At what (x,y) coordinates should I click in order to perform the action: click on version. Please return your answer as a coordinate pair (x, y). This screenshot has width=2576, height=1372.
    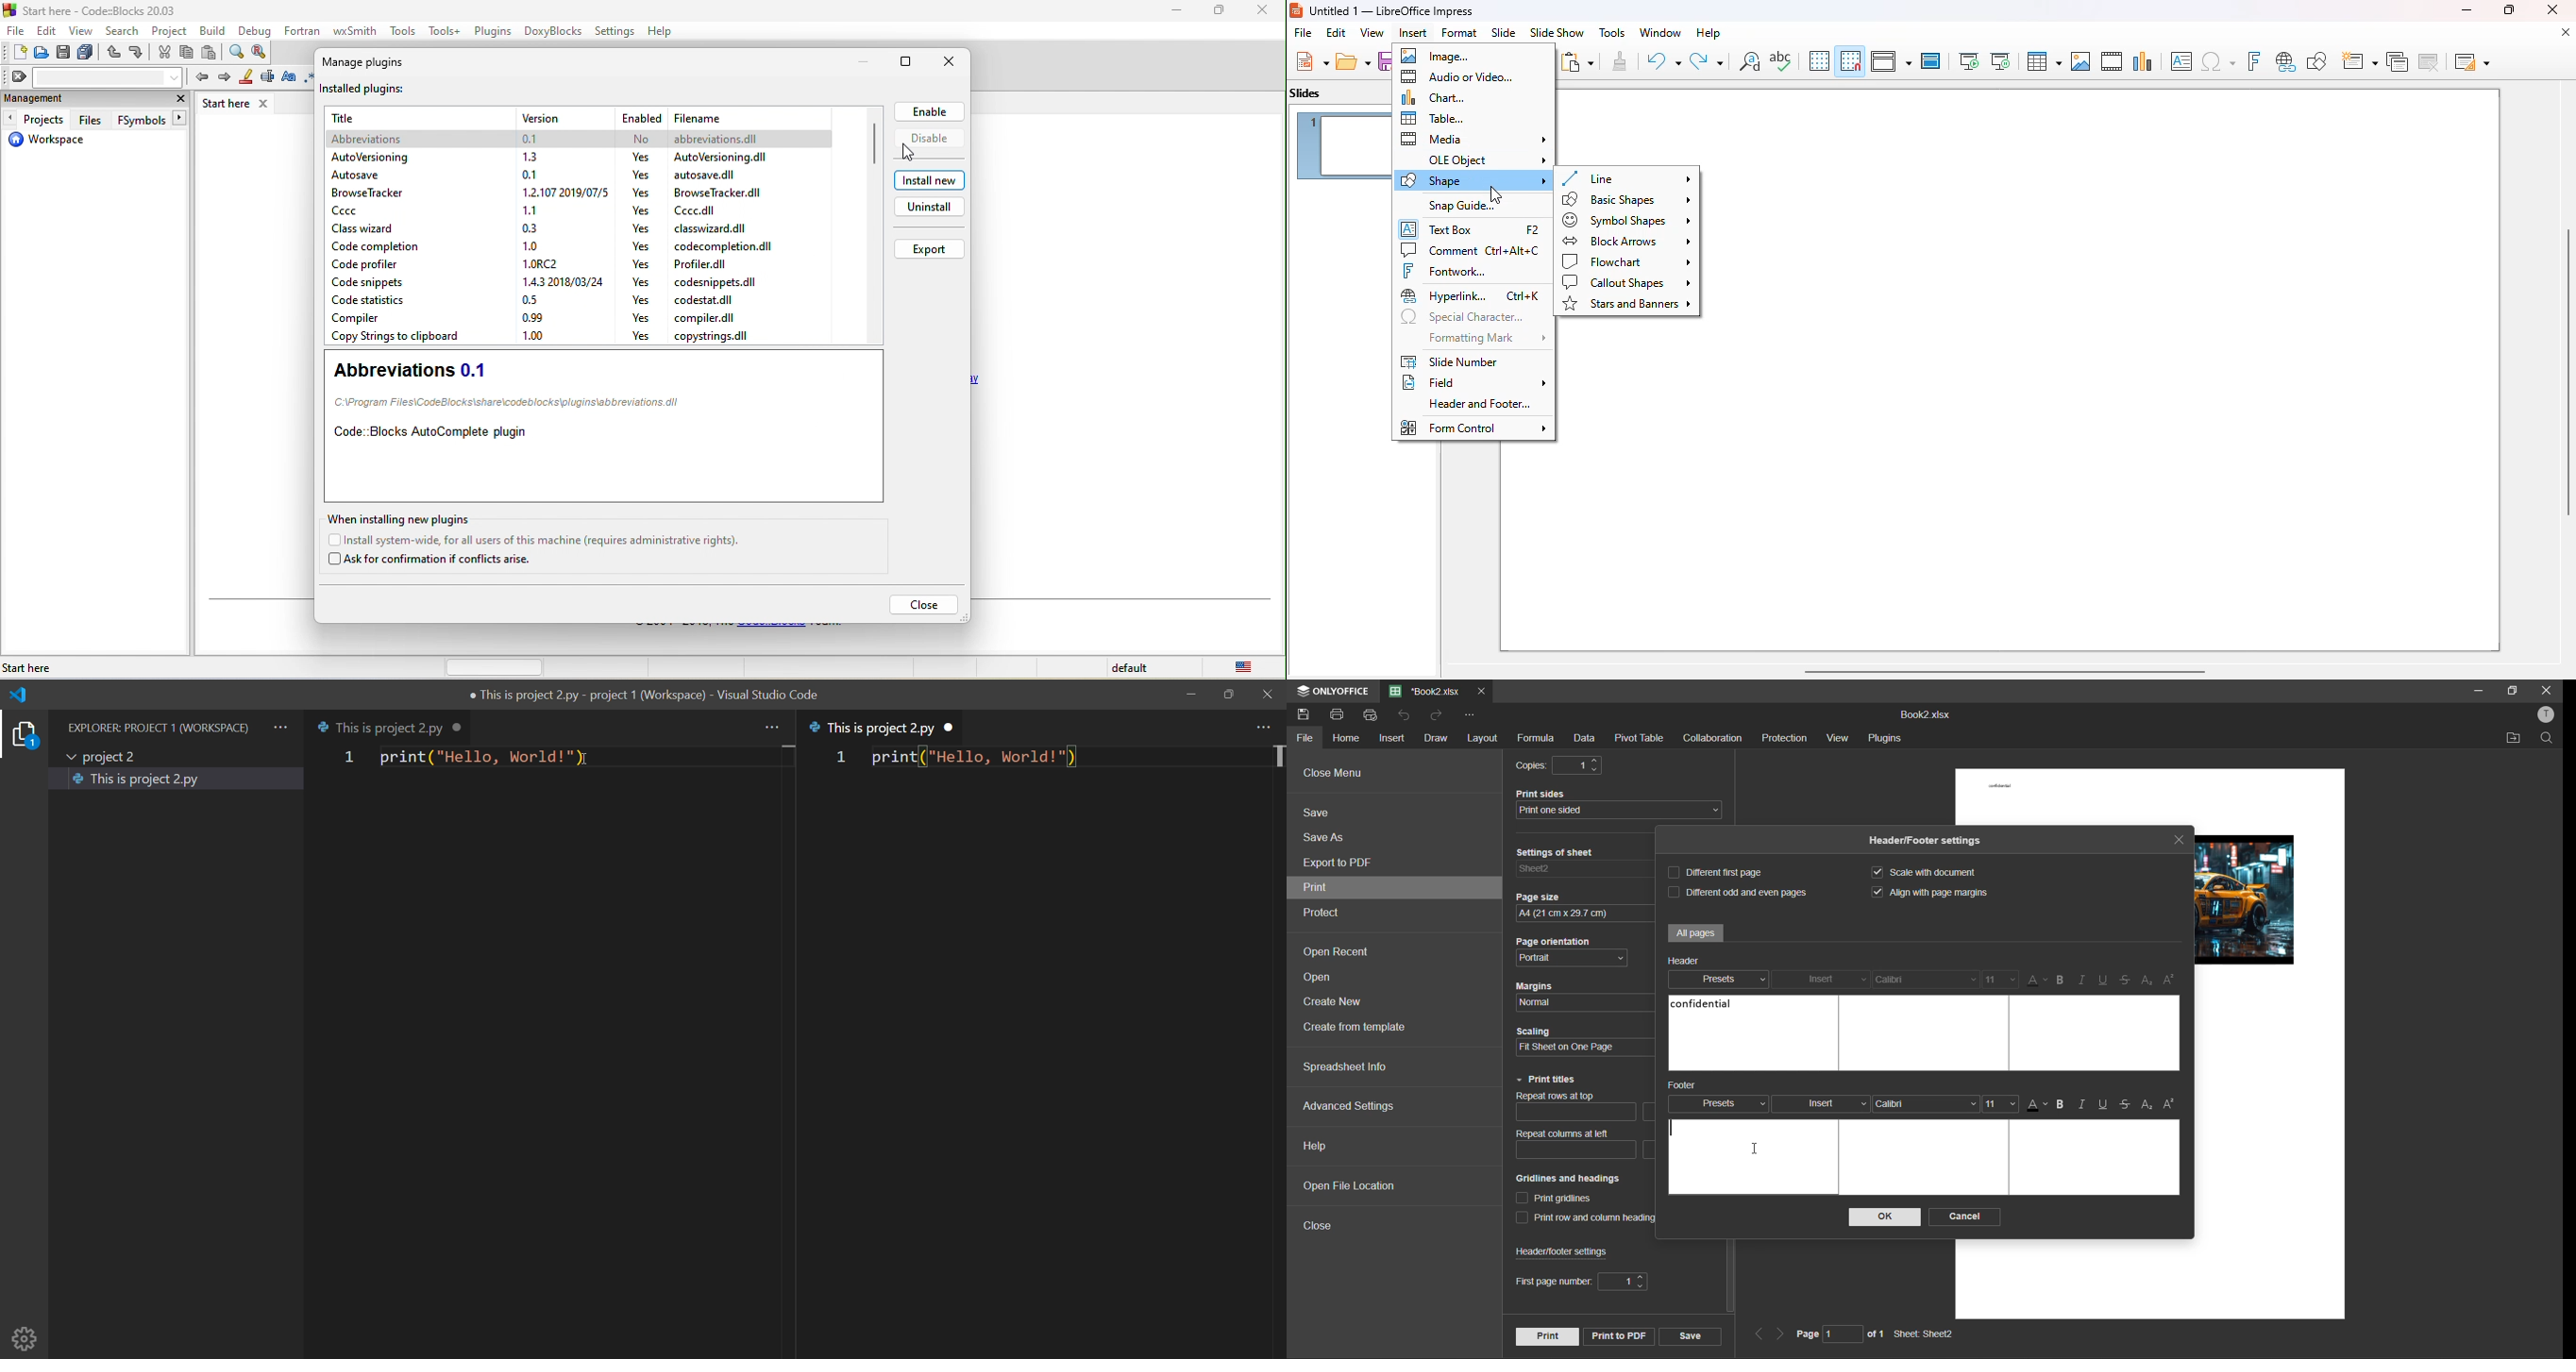
    Looking at the image, I should click on (533, 247).